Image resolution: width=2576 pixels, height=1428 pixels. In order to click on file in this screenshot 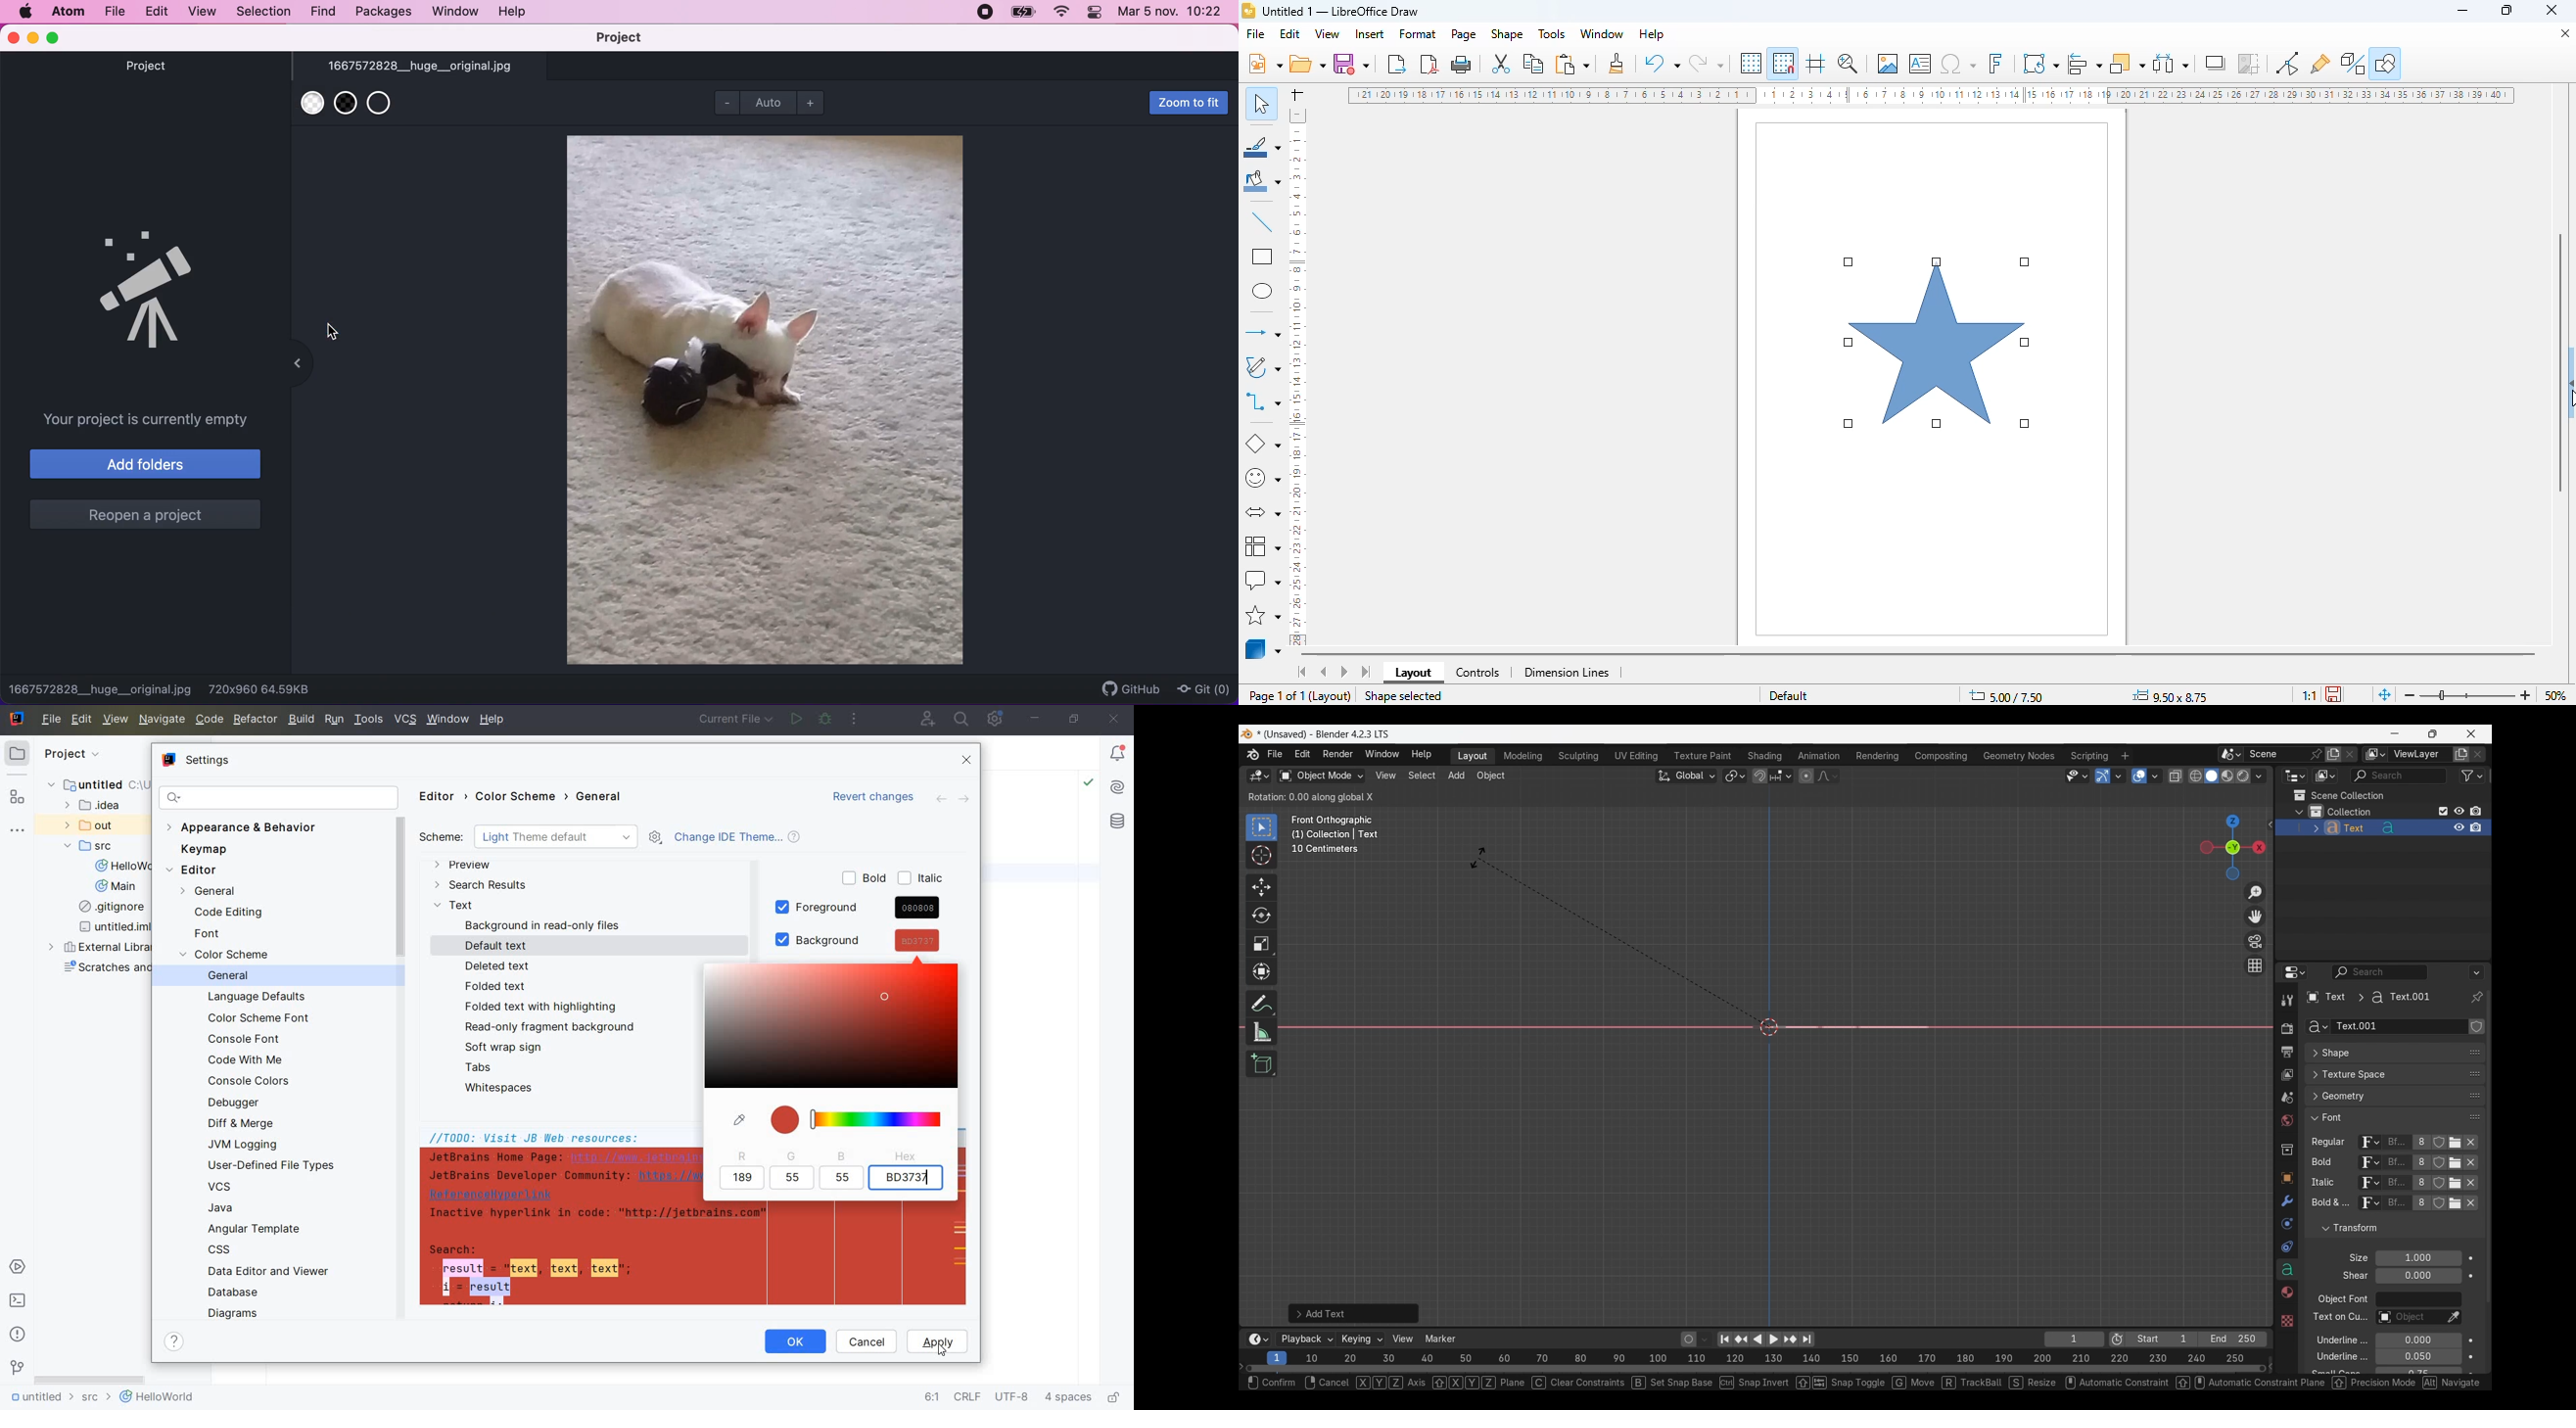, I will do `click(113, 13)`.